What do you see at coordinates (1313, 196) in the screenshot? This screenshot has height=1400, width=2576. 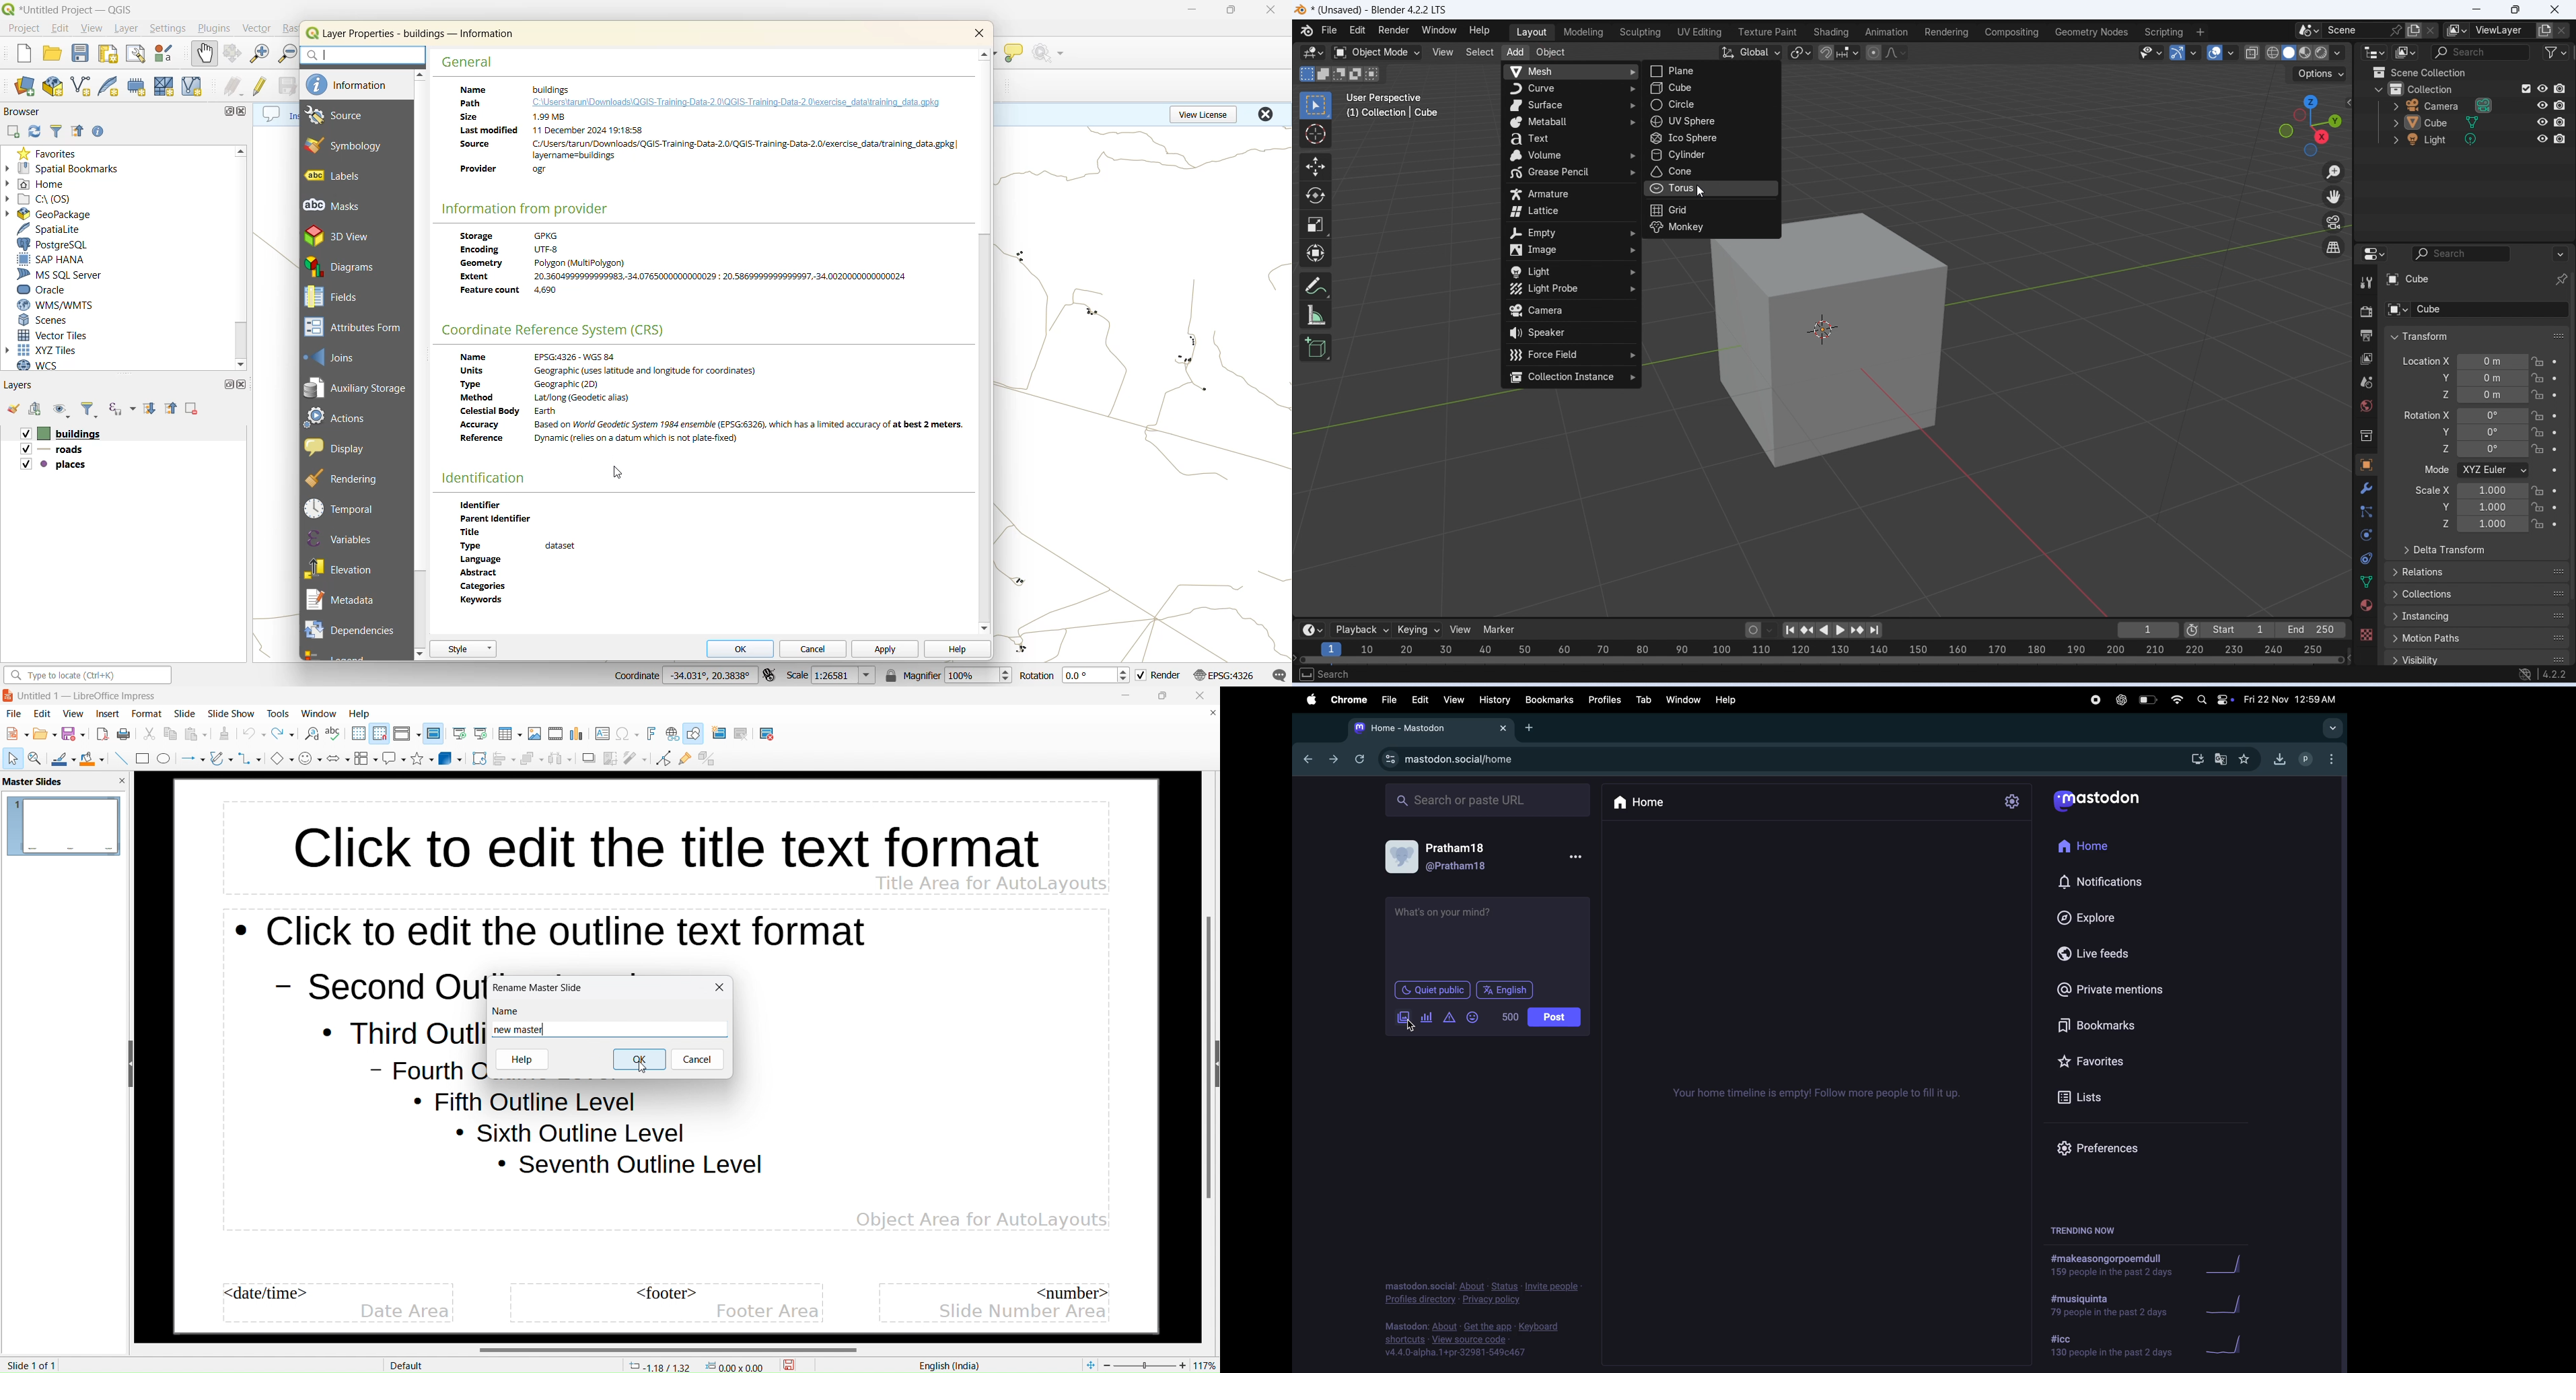 I see `Rotate` at bounding box center [1313, 196].